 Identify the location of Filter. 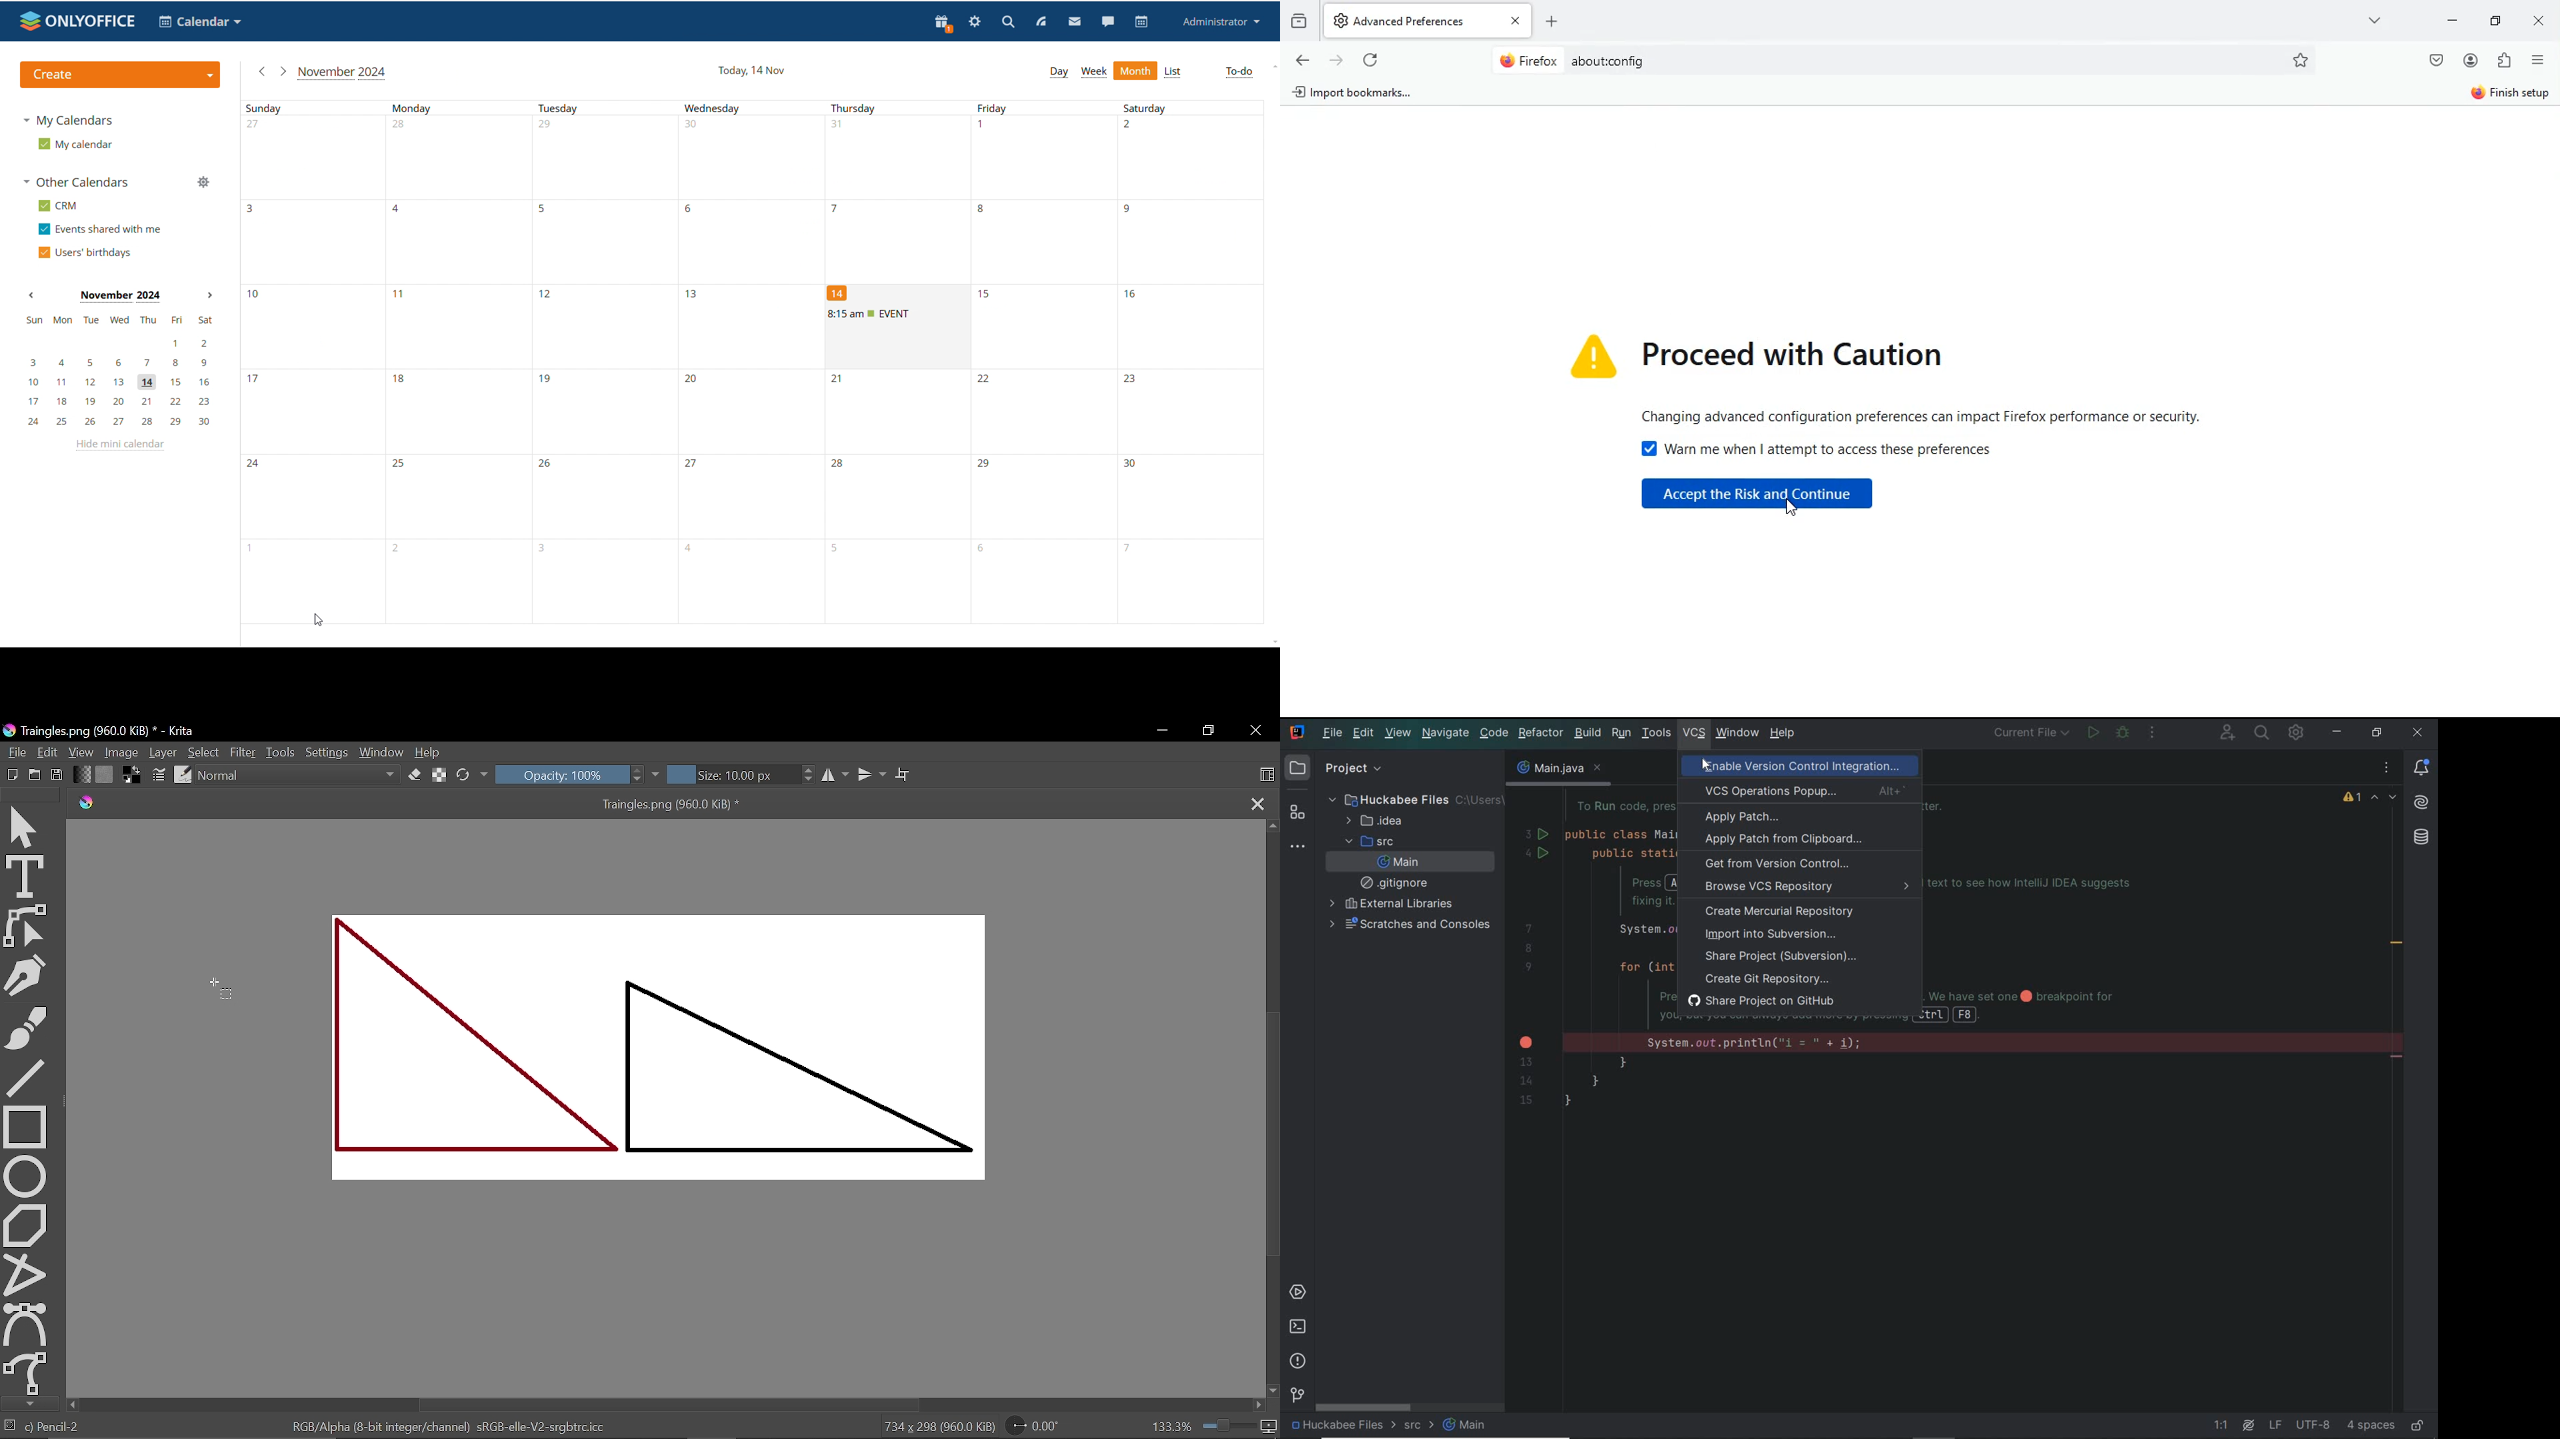
(245, 751).